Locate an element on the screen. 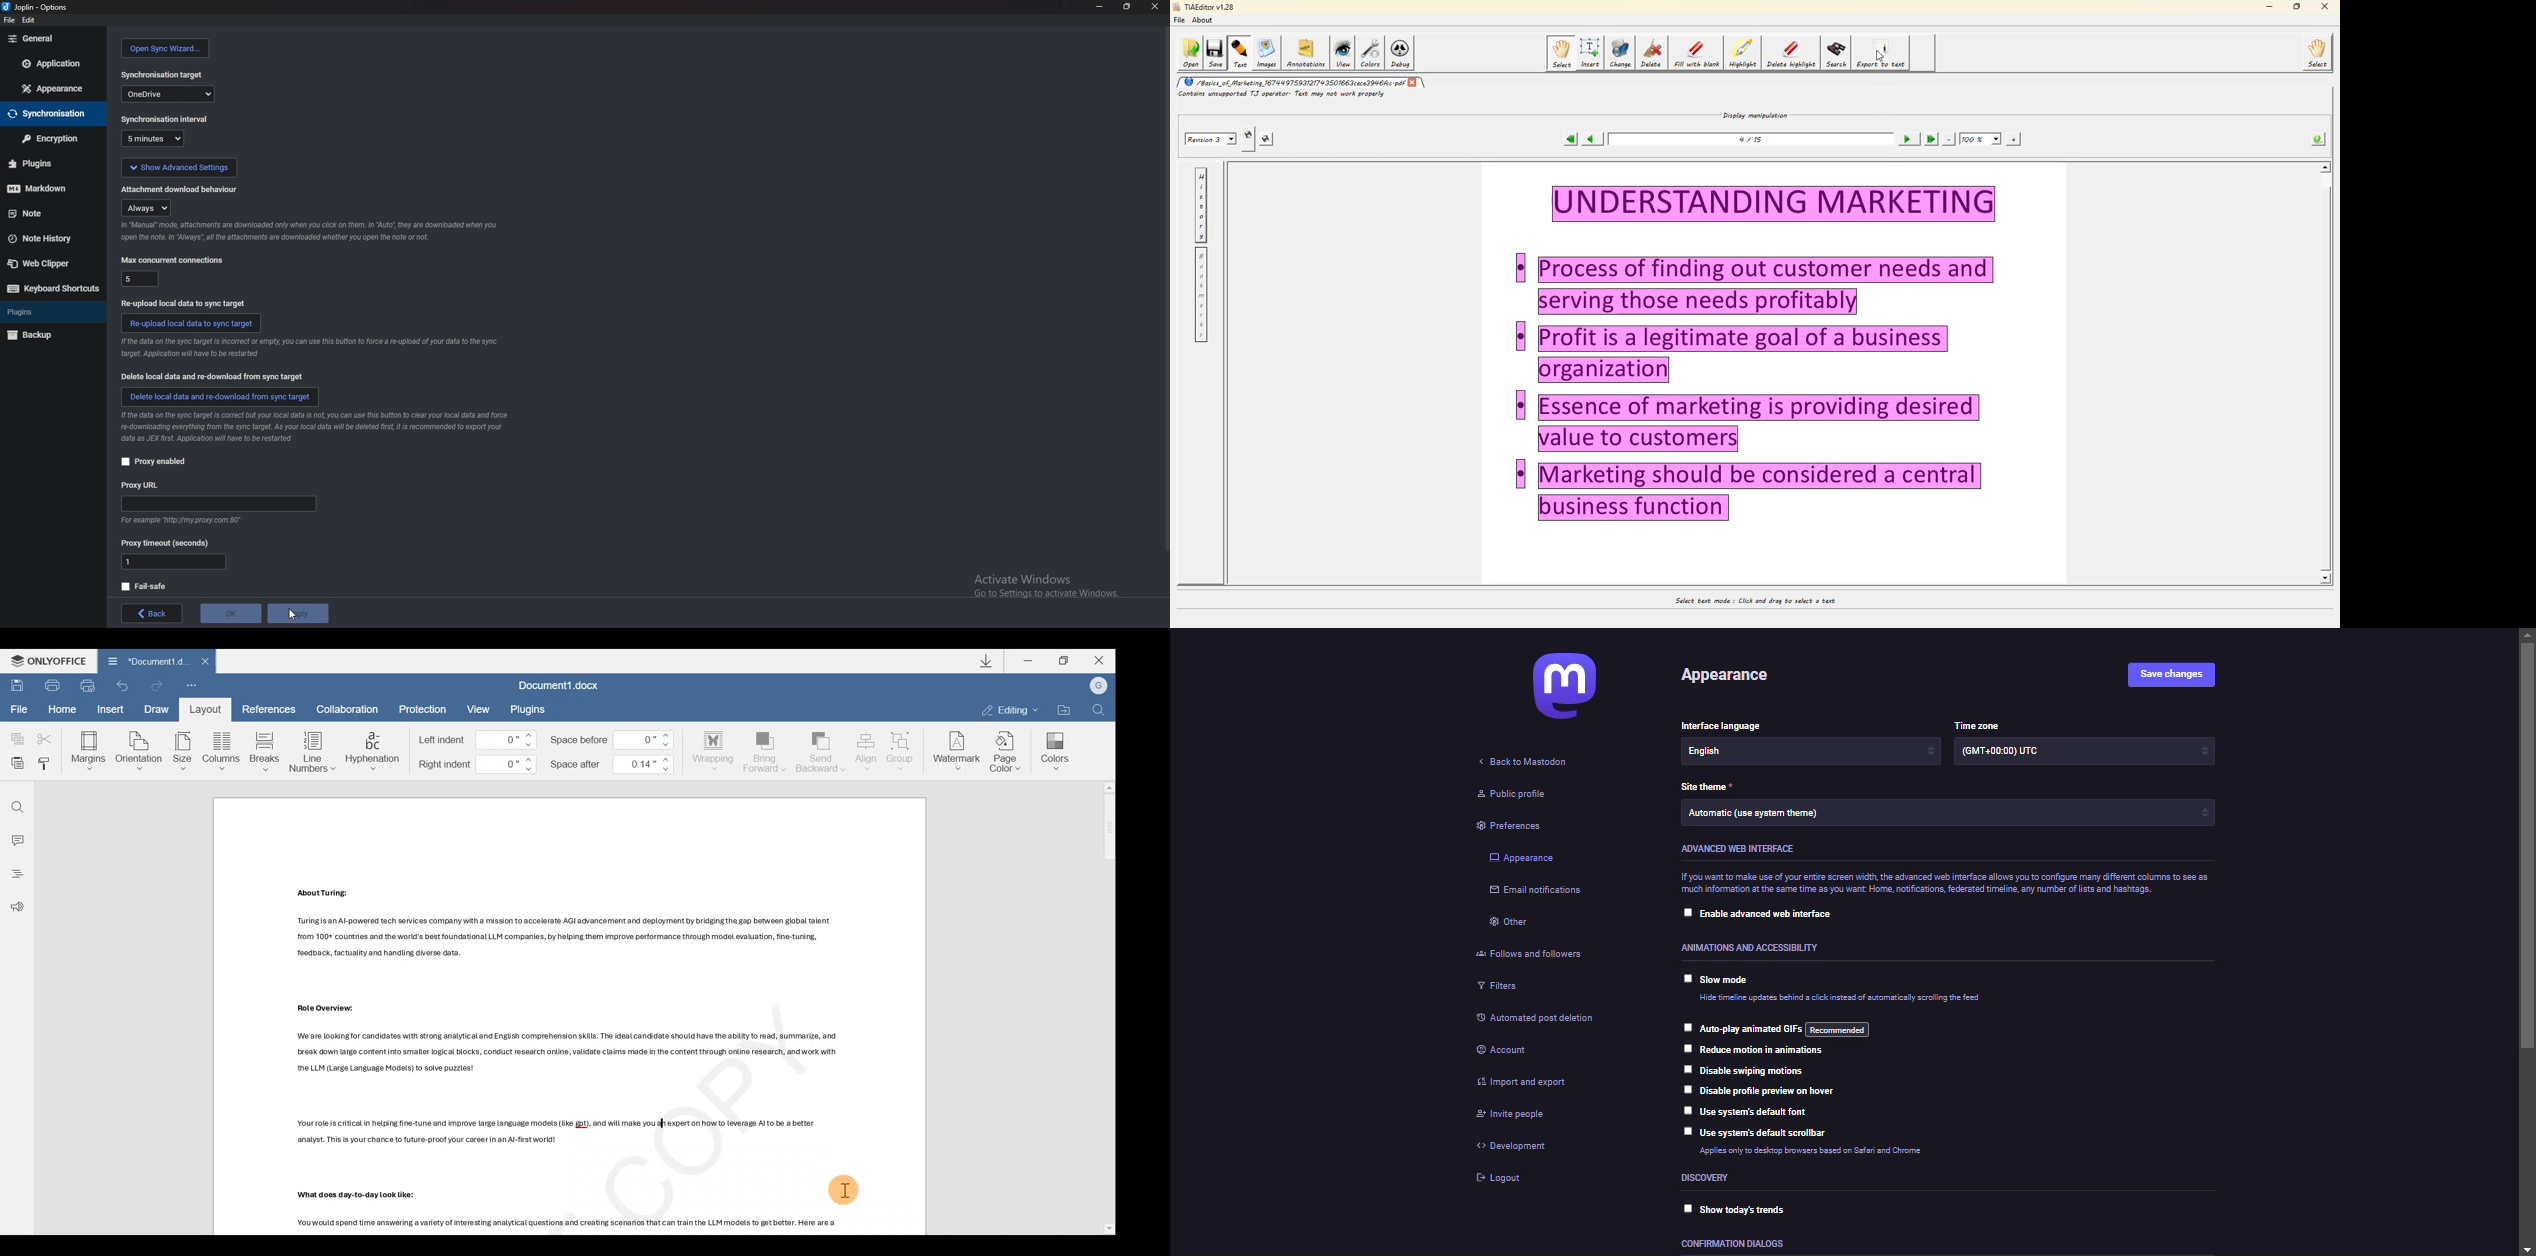 This screenshot has width=2548, height=1260. appearance is located at coordinates (1522, 858).